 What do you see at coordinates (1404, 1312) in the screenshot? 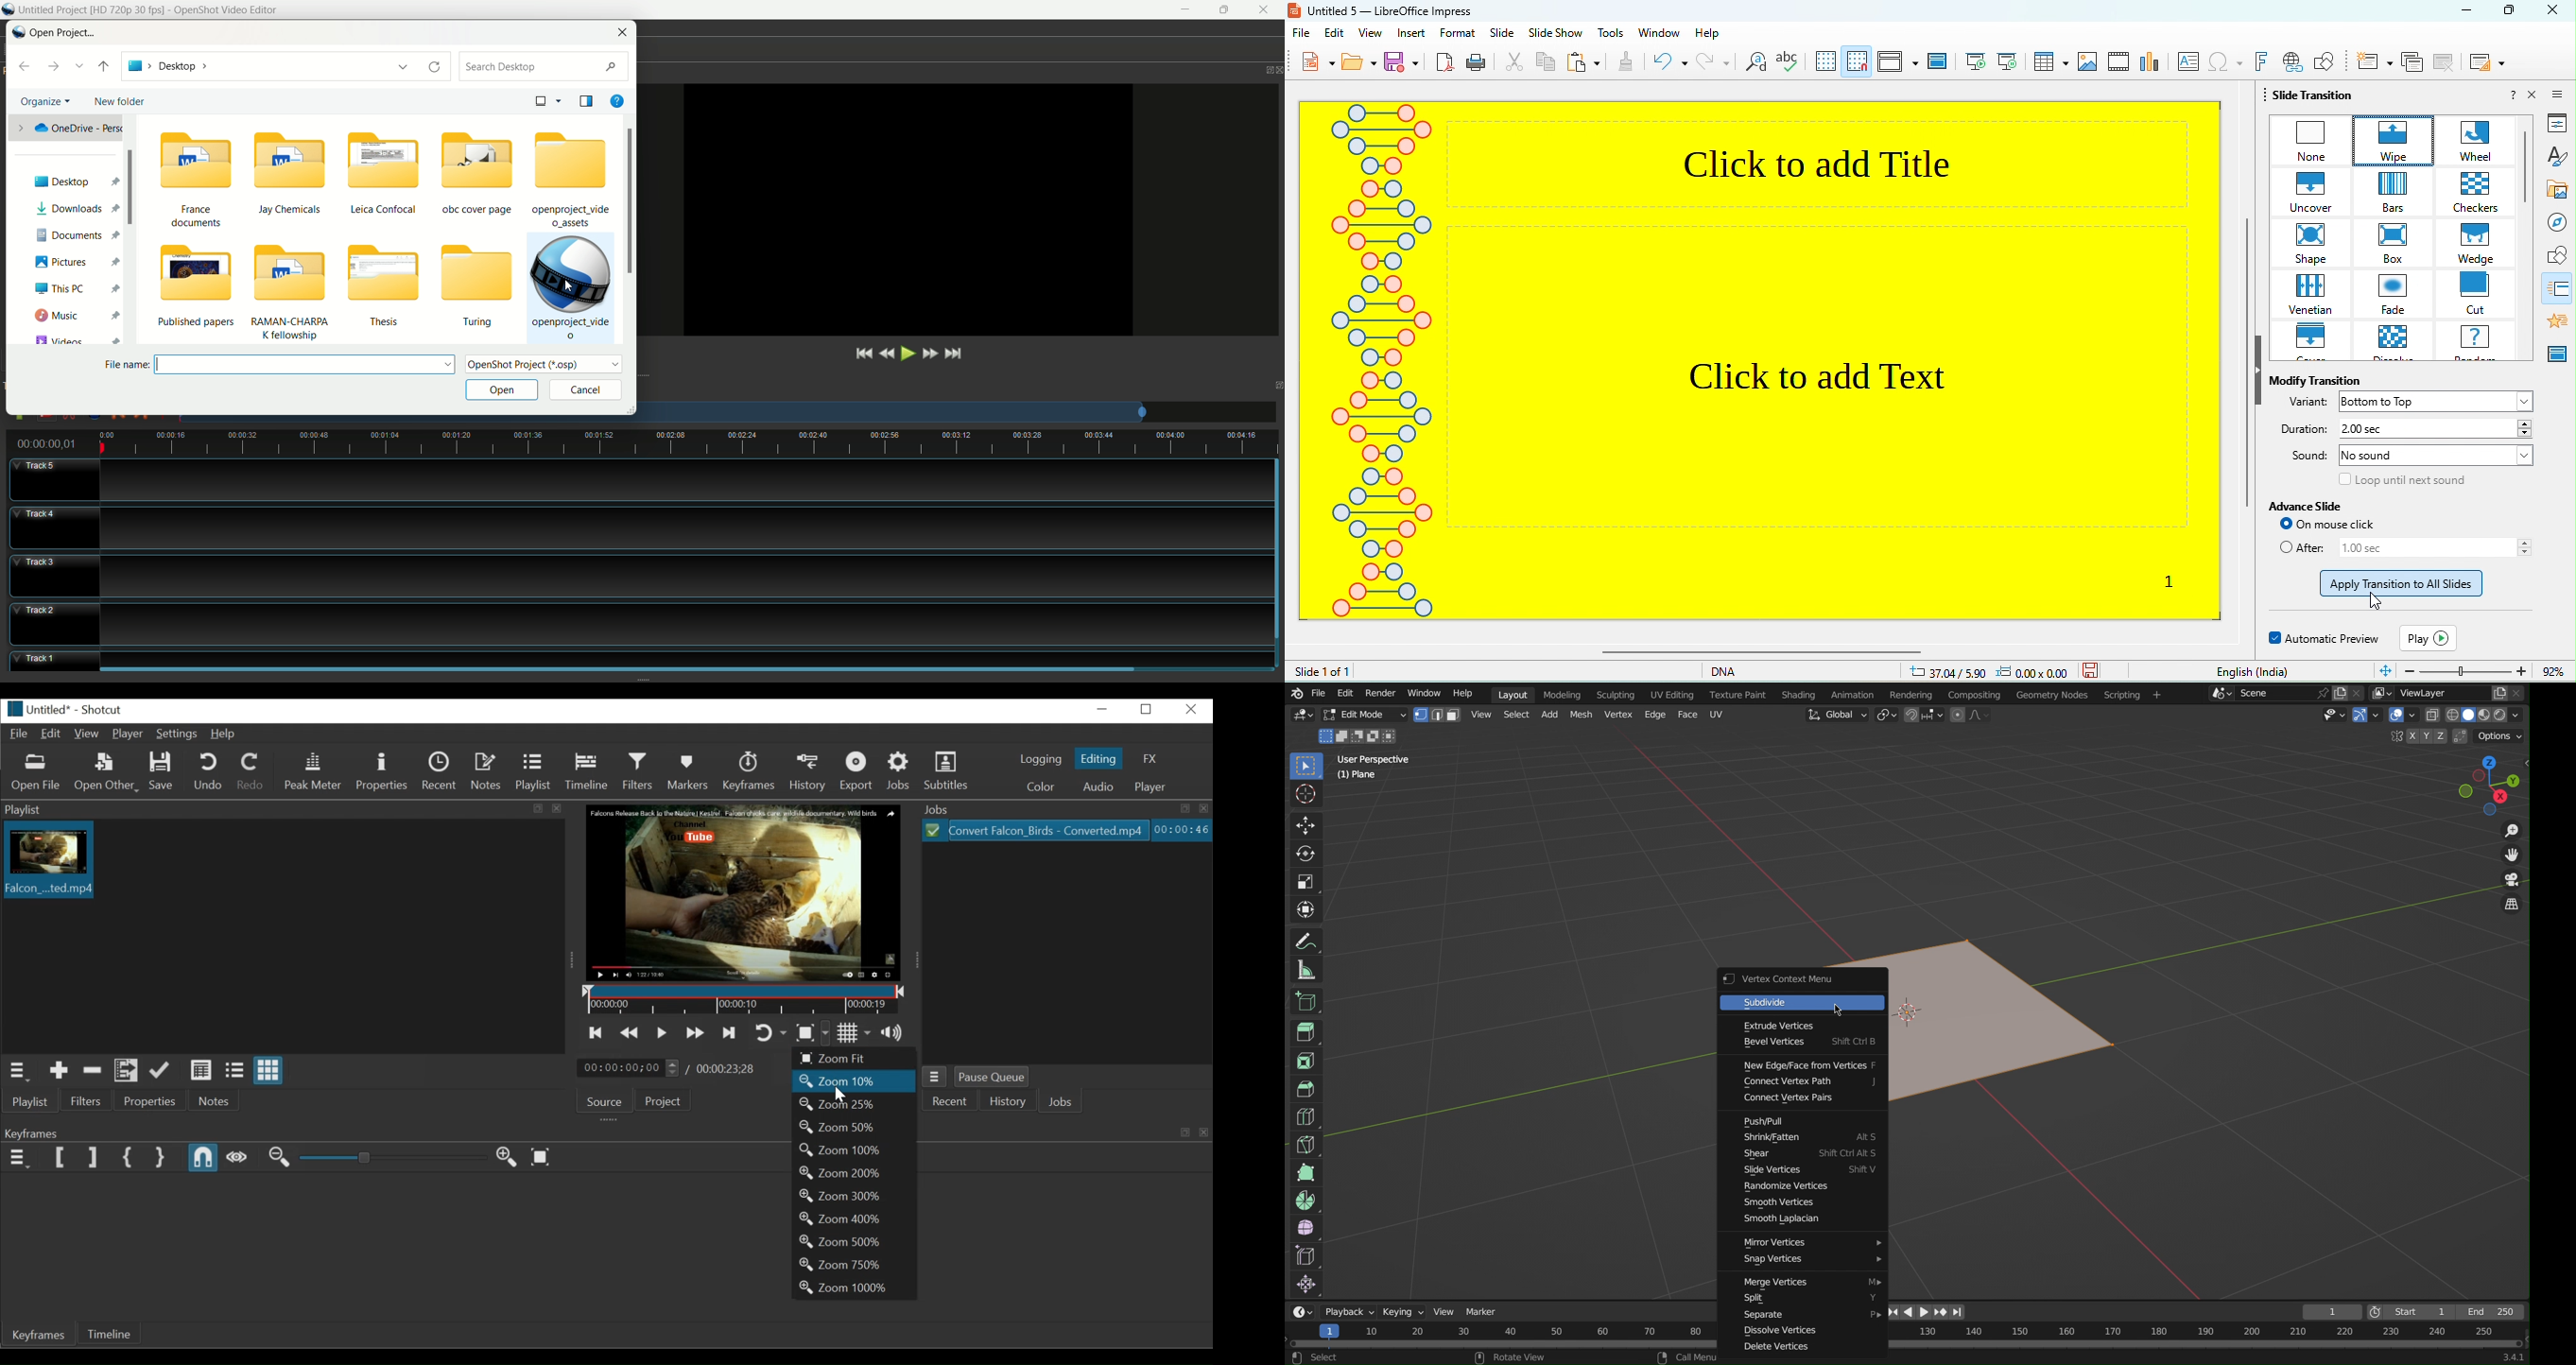
I see `Keying` at bounding box center [1404, 1312].